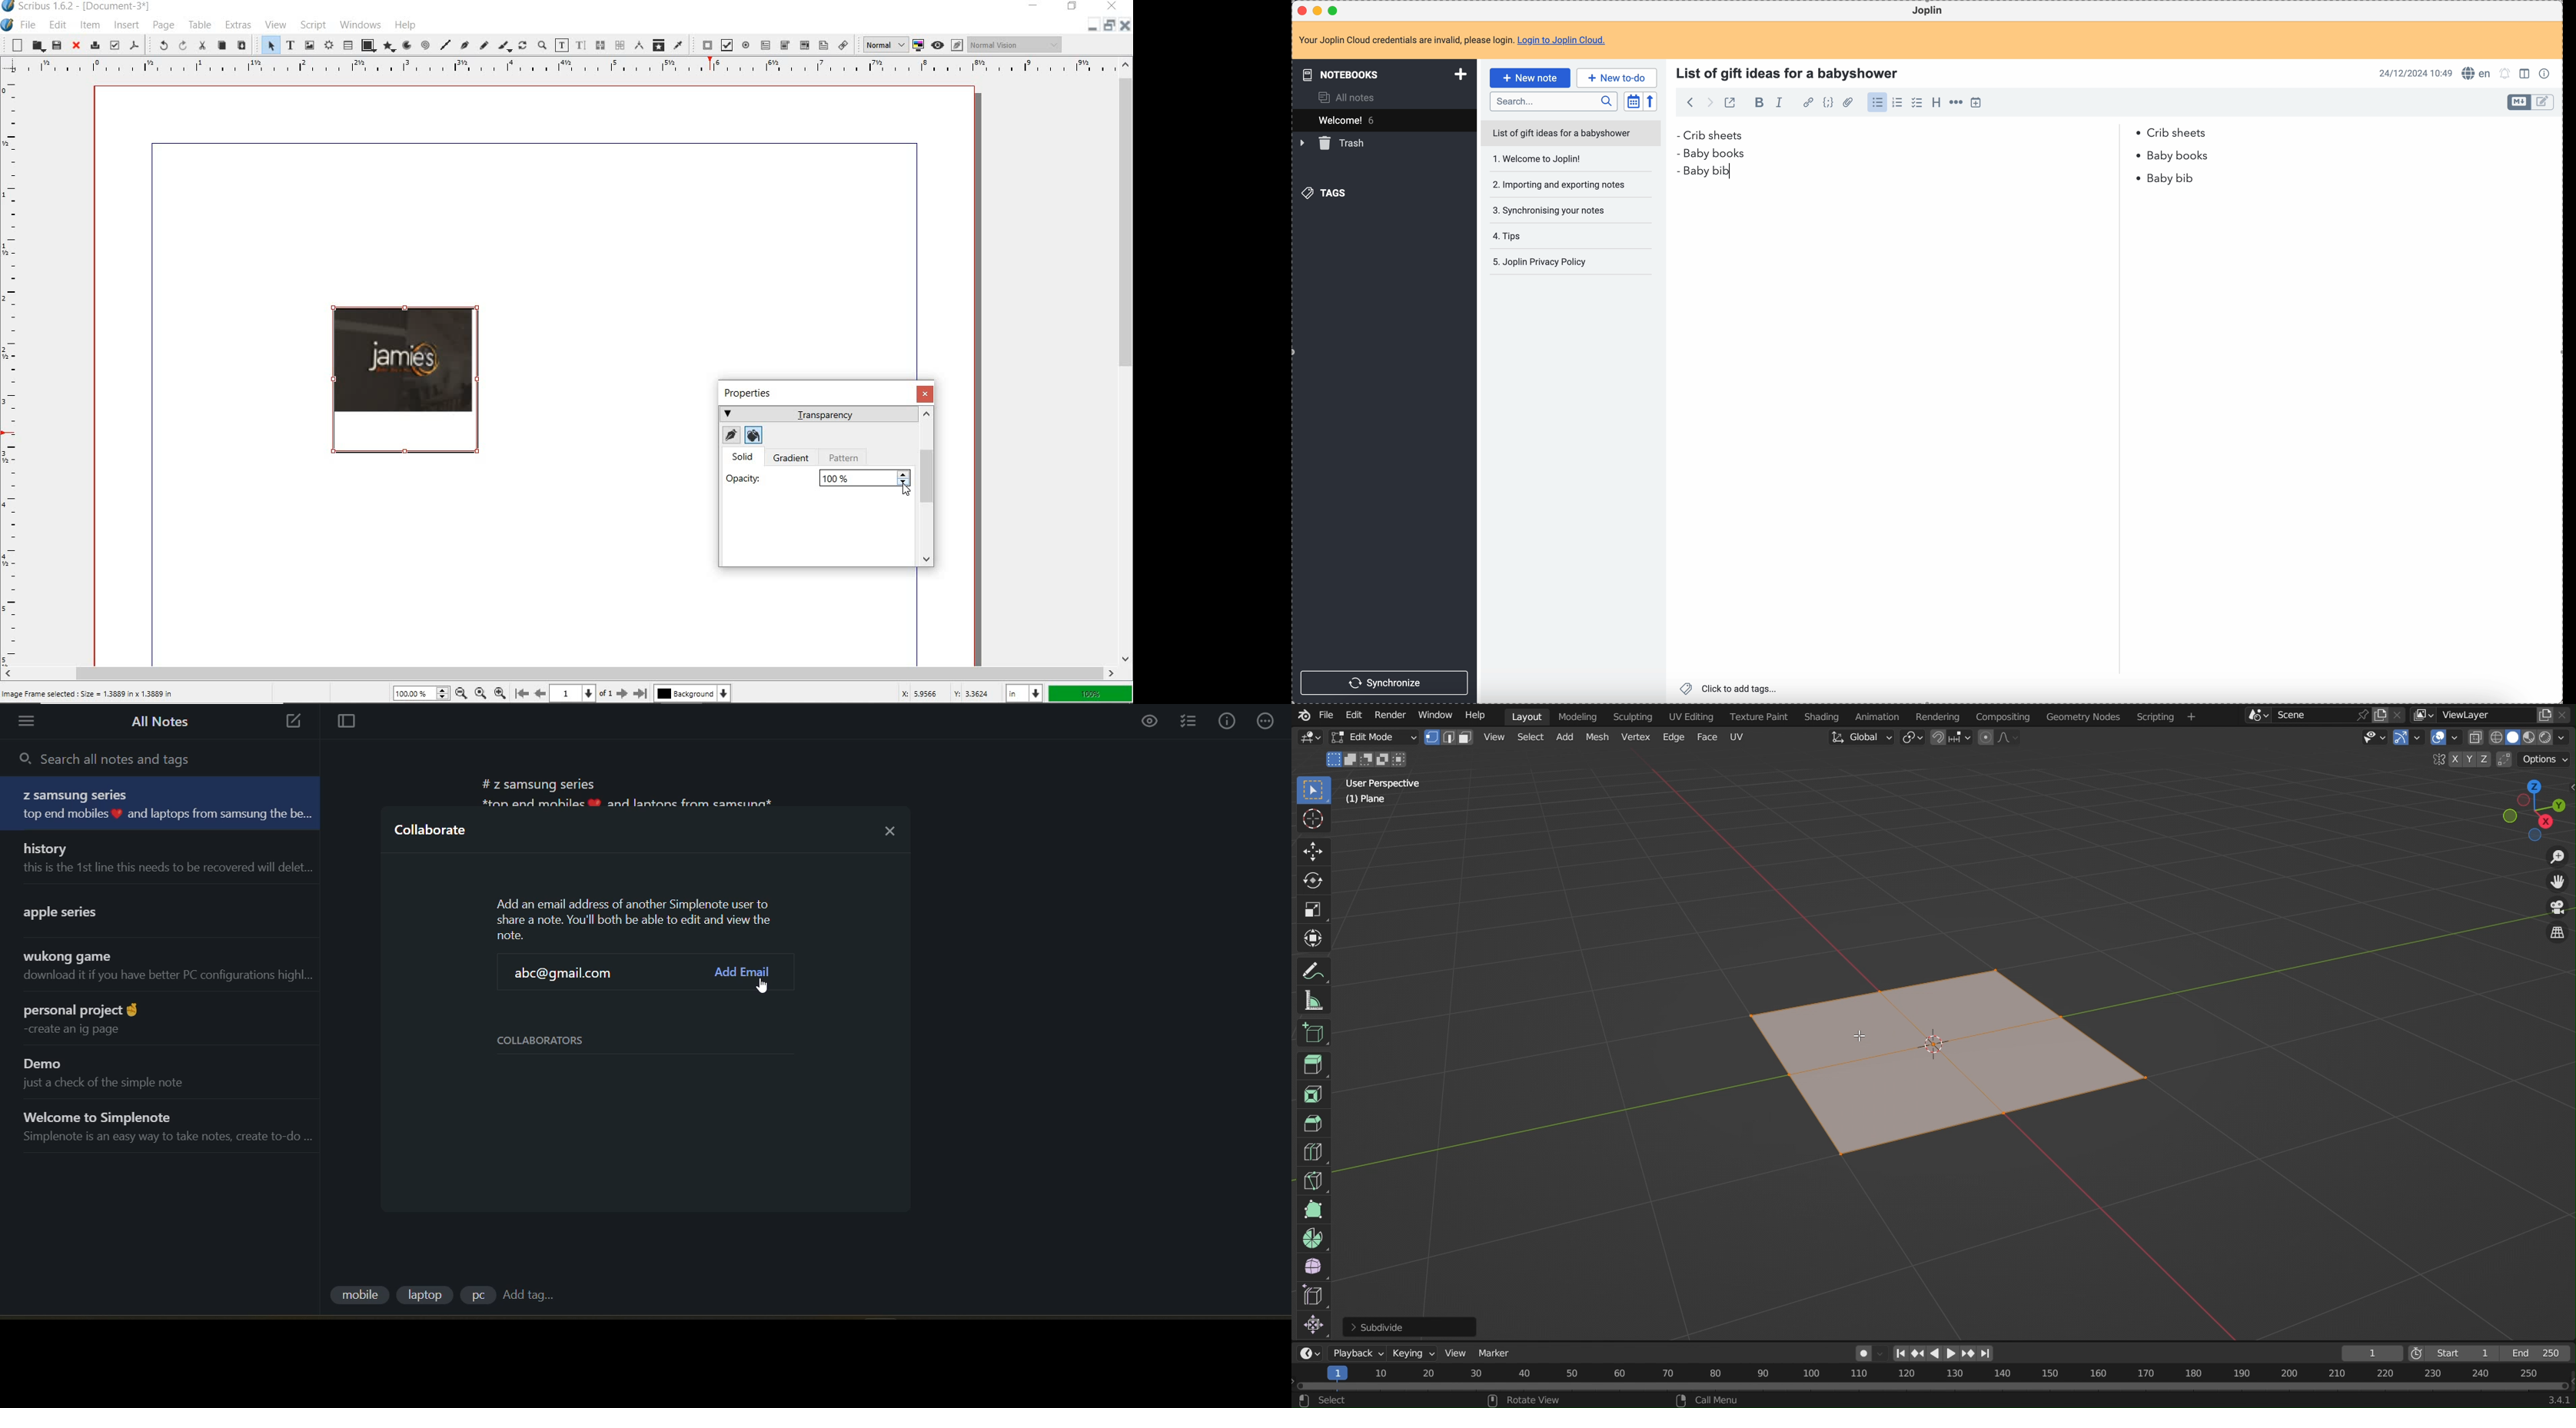 Image resolution: width=2576 pixels, height=1428 pixels. Describe the element at coordinates (1781, 103) in the screenshot. I see `italic` at that location.